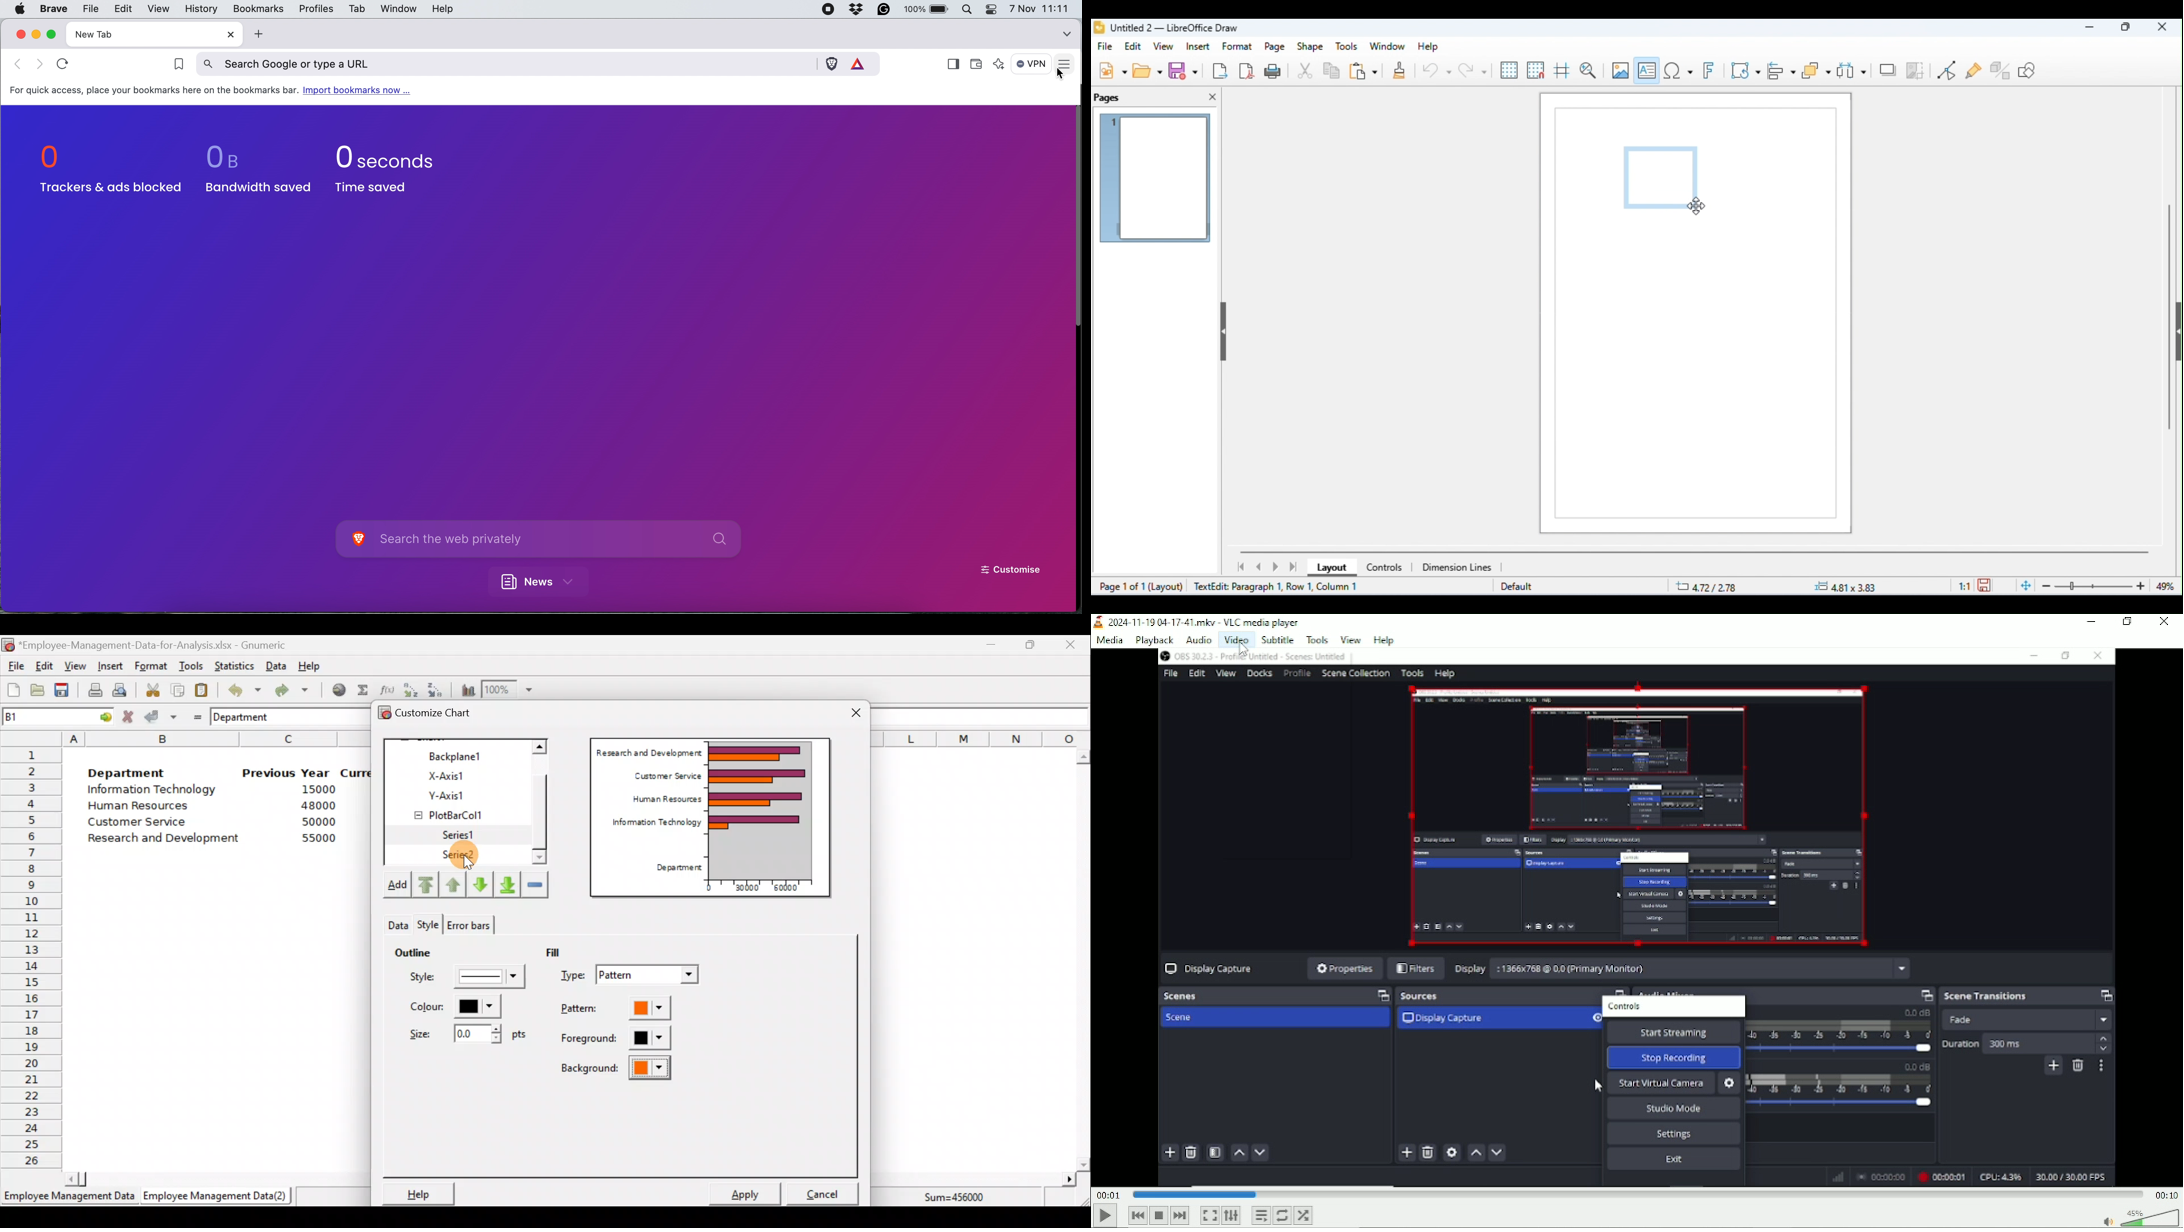 The width and height of the screenshot is (2184, 1232). What do you see at coordinates (424, 885) in the screenshot?
I see `Move upward` at bounding box center [424, 885].